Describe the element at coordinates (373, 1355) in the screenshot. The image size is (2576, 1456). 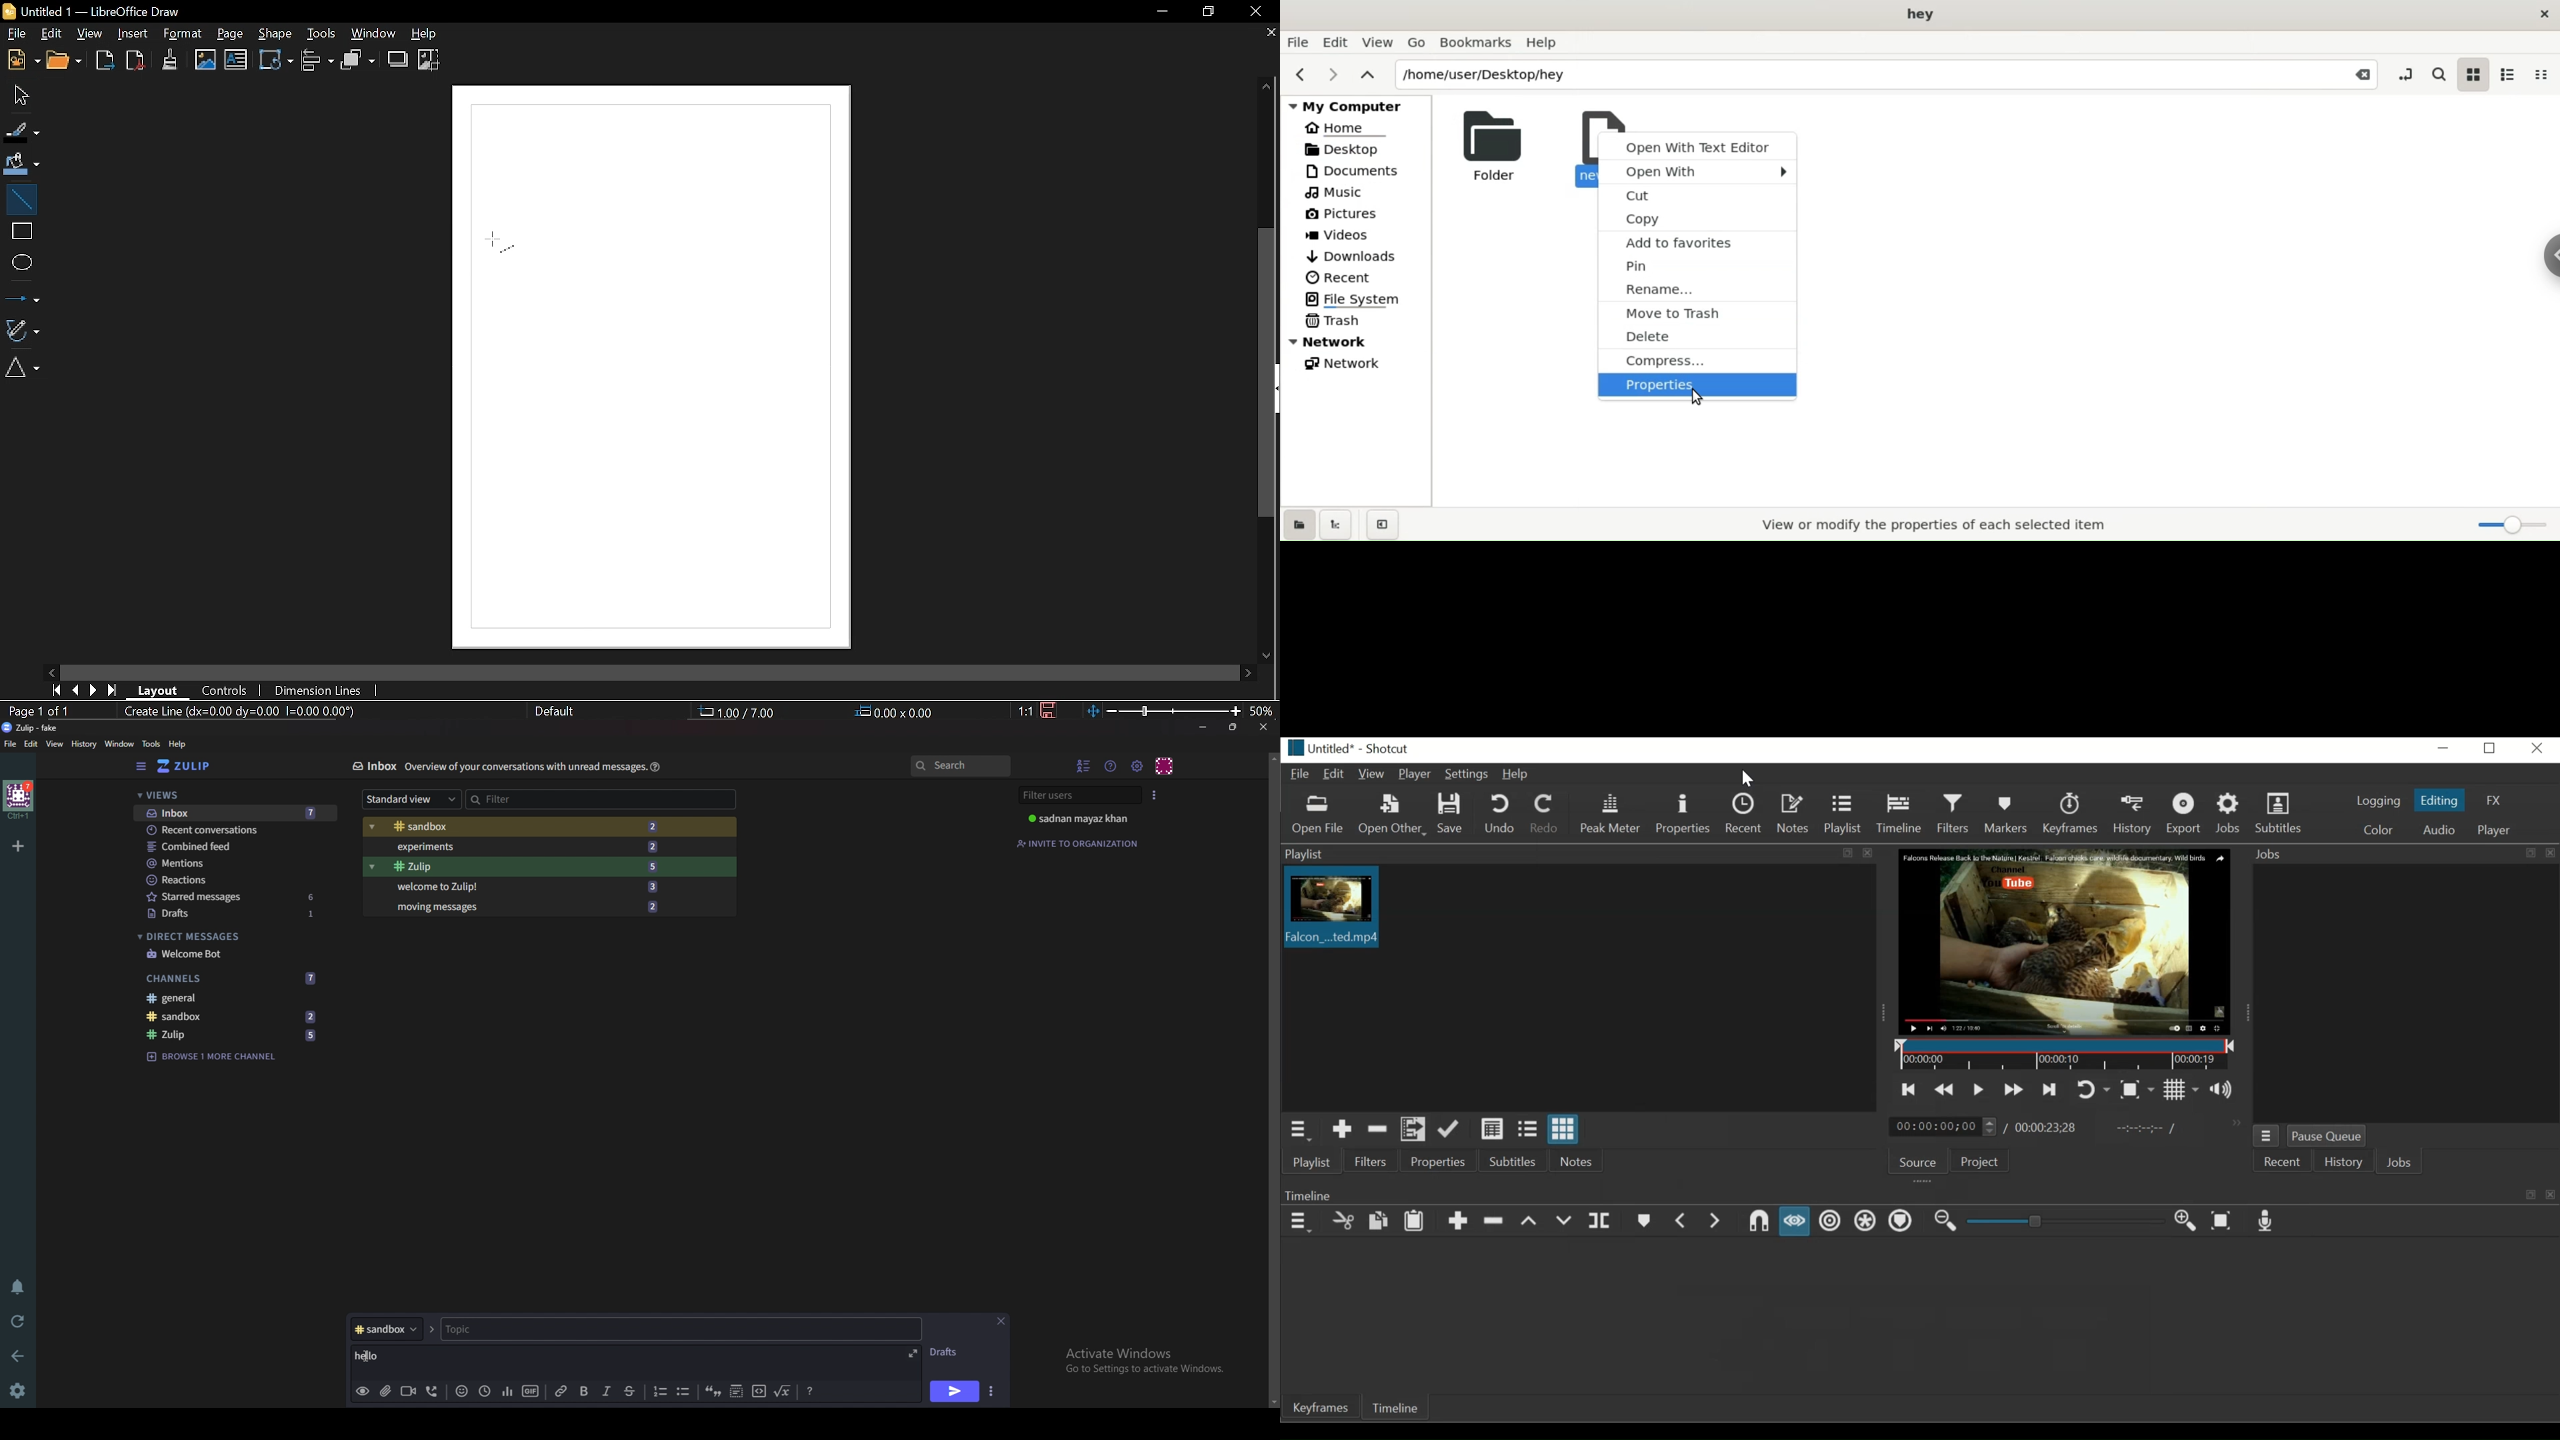
I see `cursor` at that location.